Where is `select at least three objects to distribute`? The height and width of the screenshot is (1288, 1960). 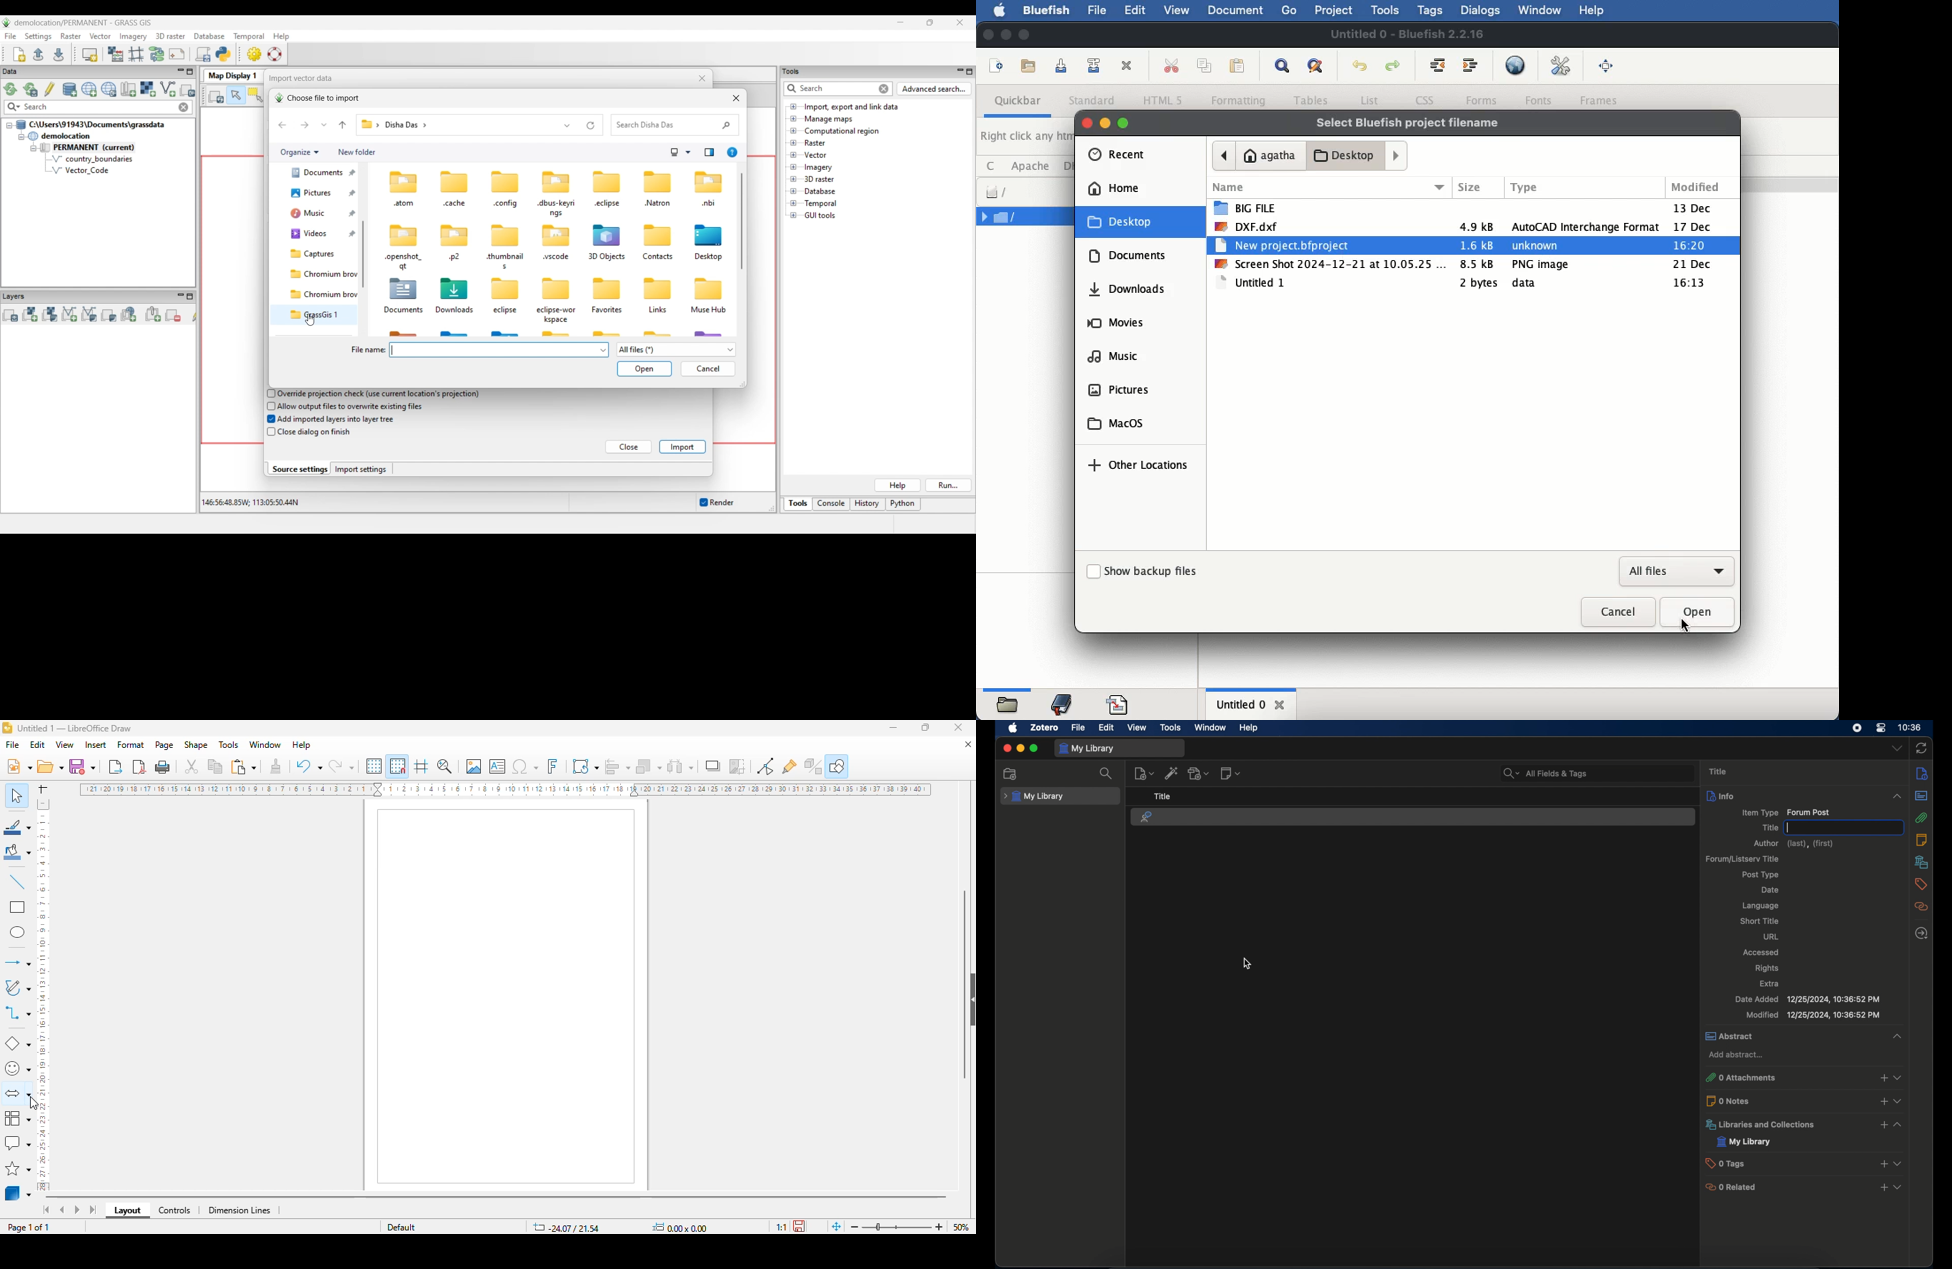 select at least three objects to distribute is located at coordinates (680, 766).